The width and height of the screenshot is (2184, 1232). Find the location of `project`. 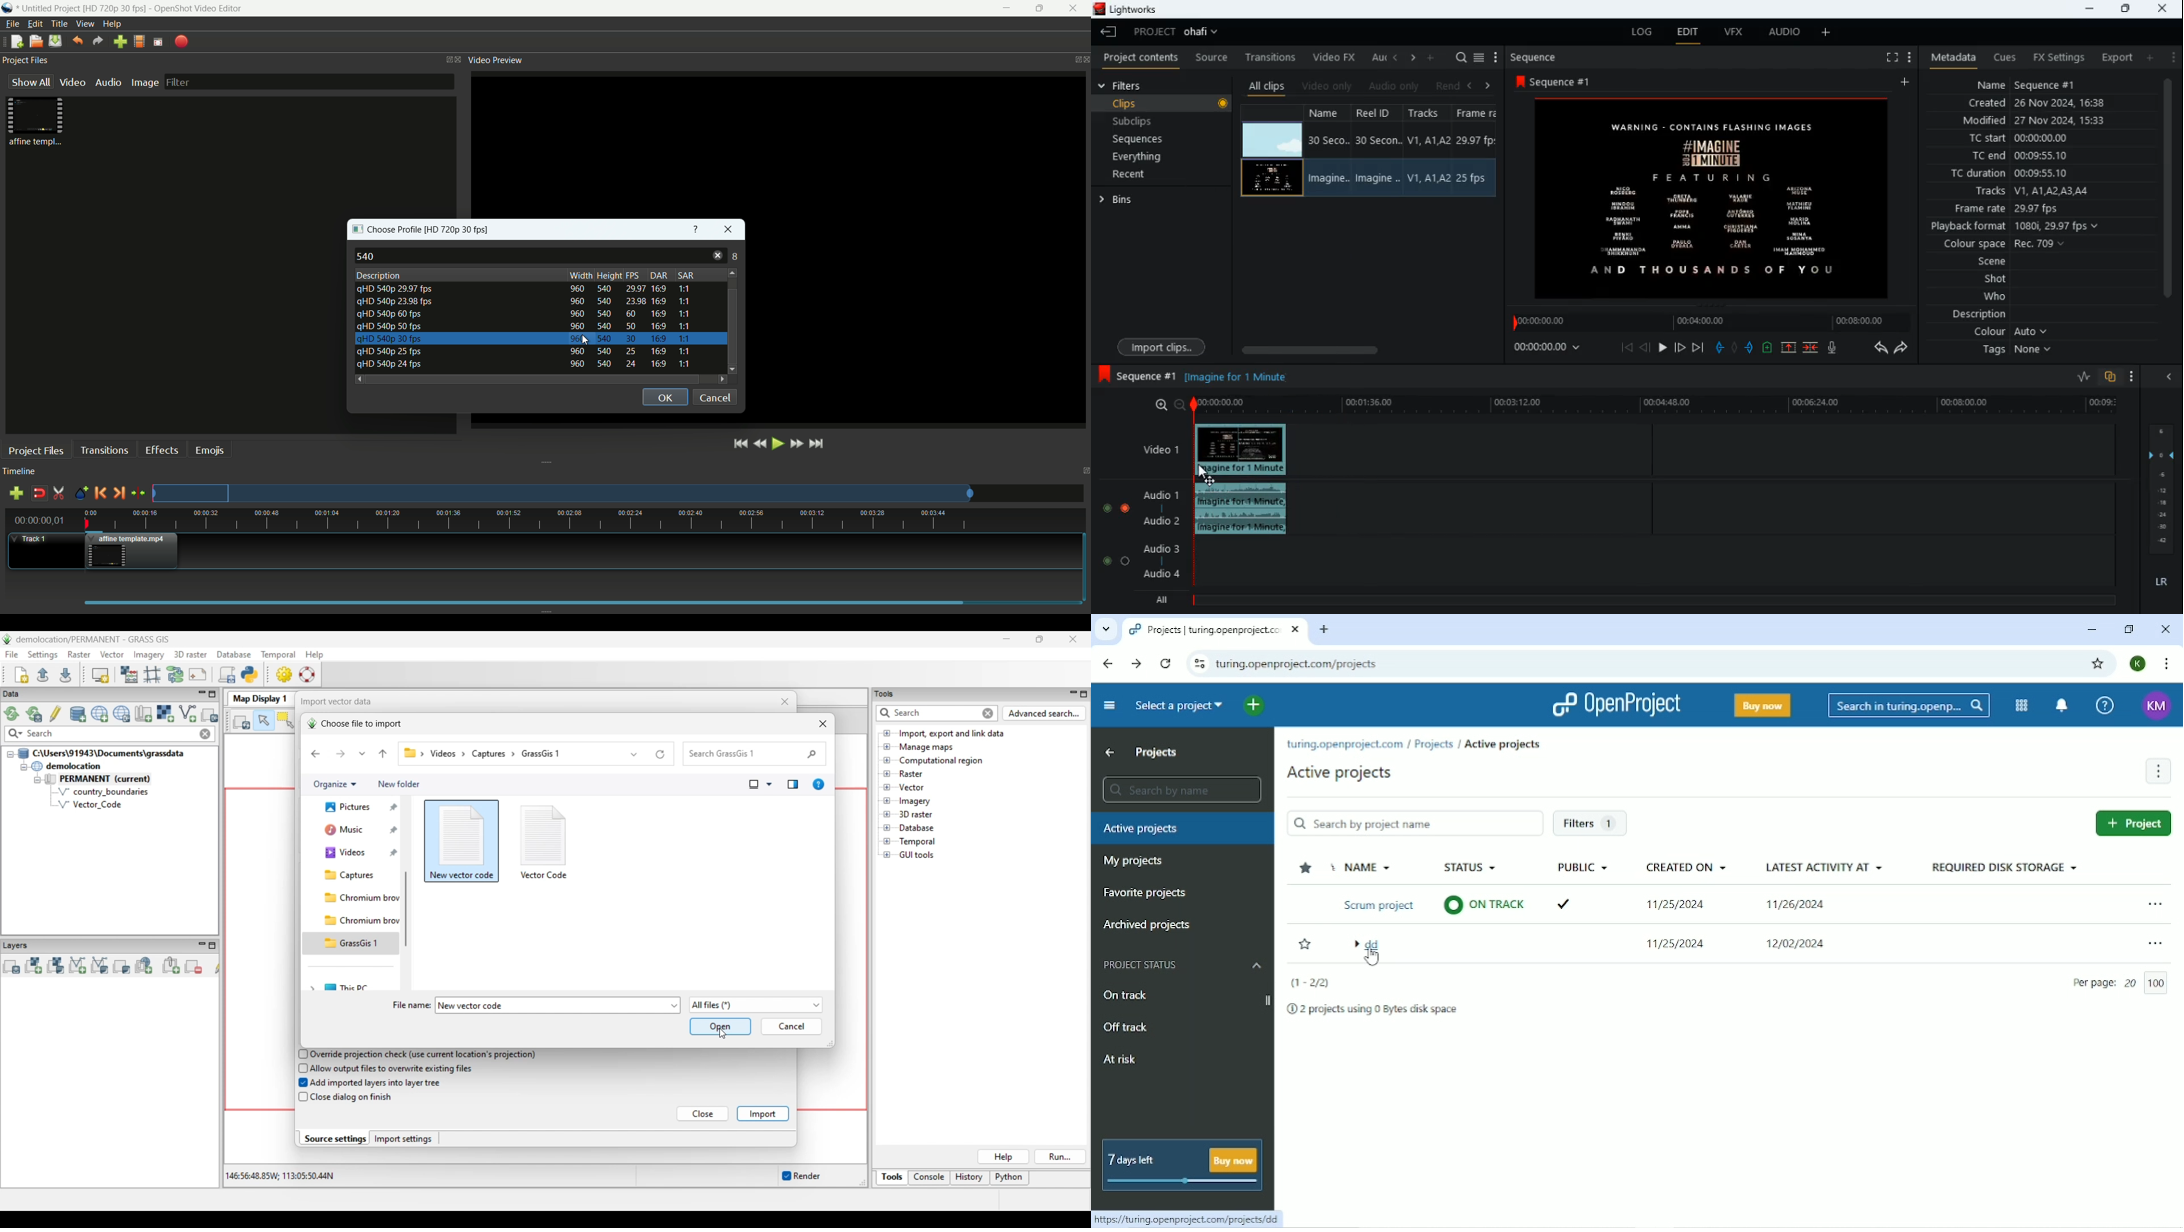

project is located at coordinates (1181, 32).